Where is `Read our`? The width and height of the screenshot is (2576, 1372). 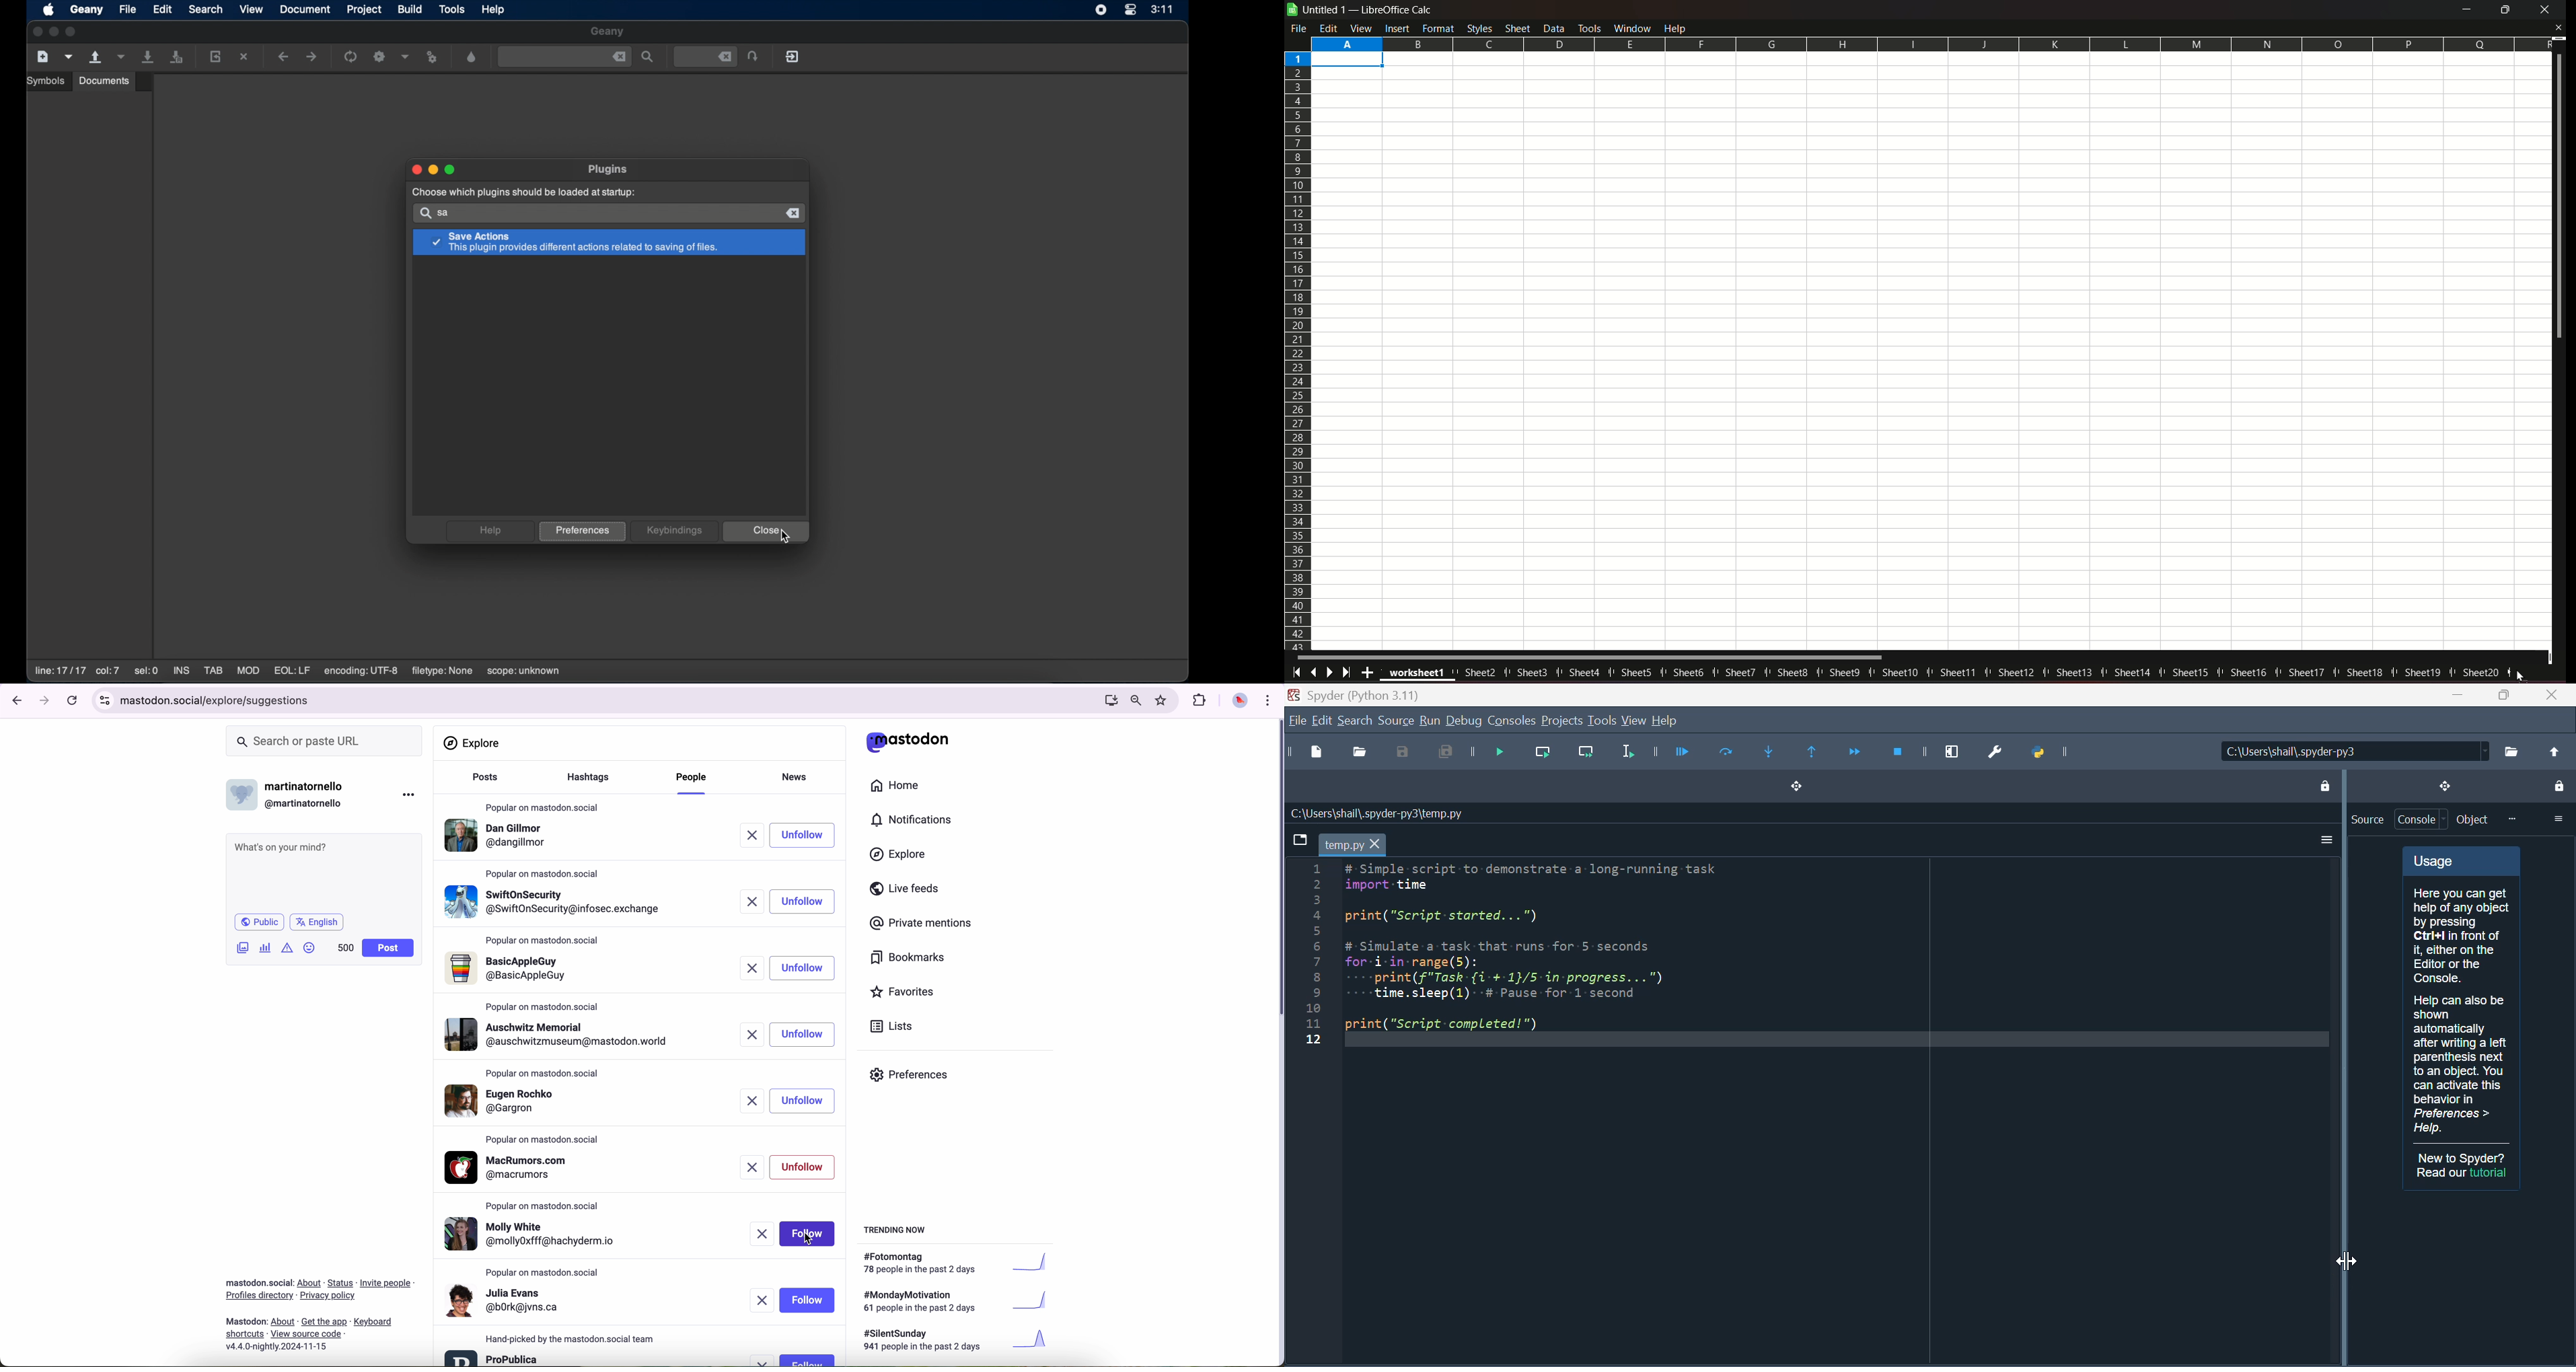 Read our is located at coordinates (2441, 1173).